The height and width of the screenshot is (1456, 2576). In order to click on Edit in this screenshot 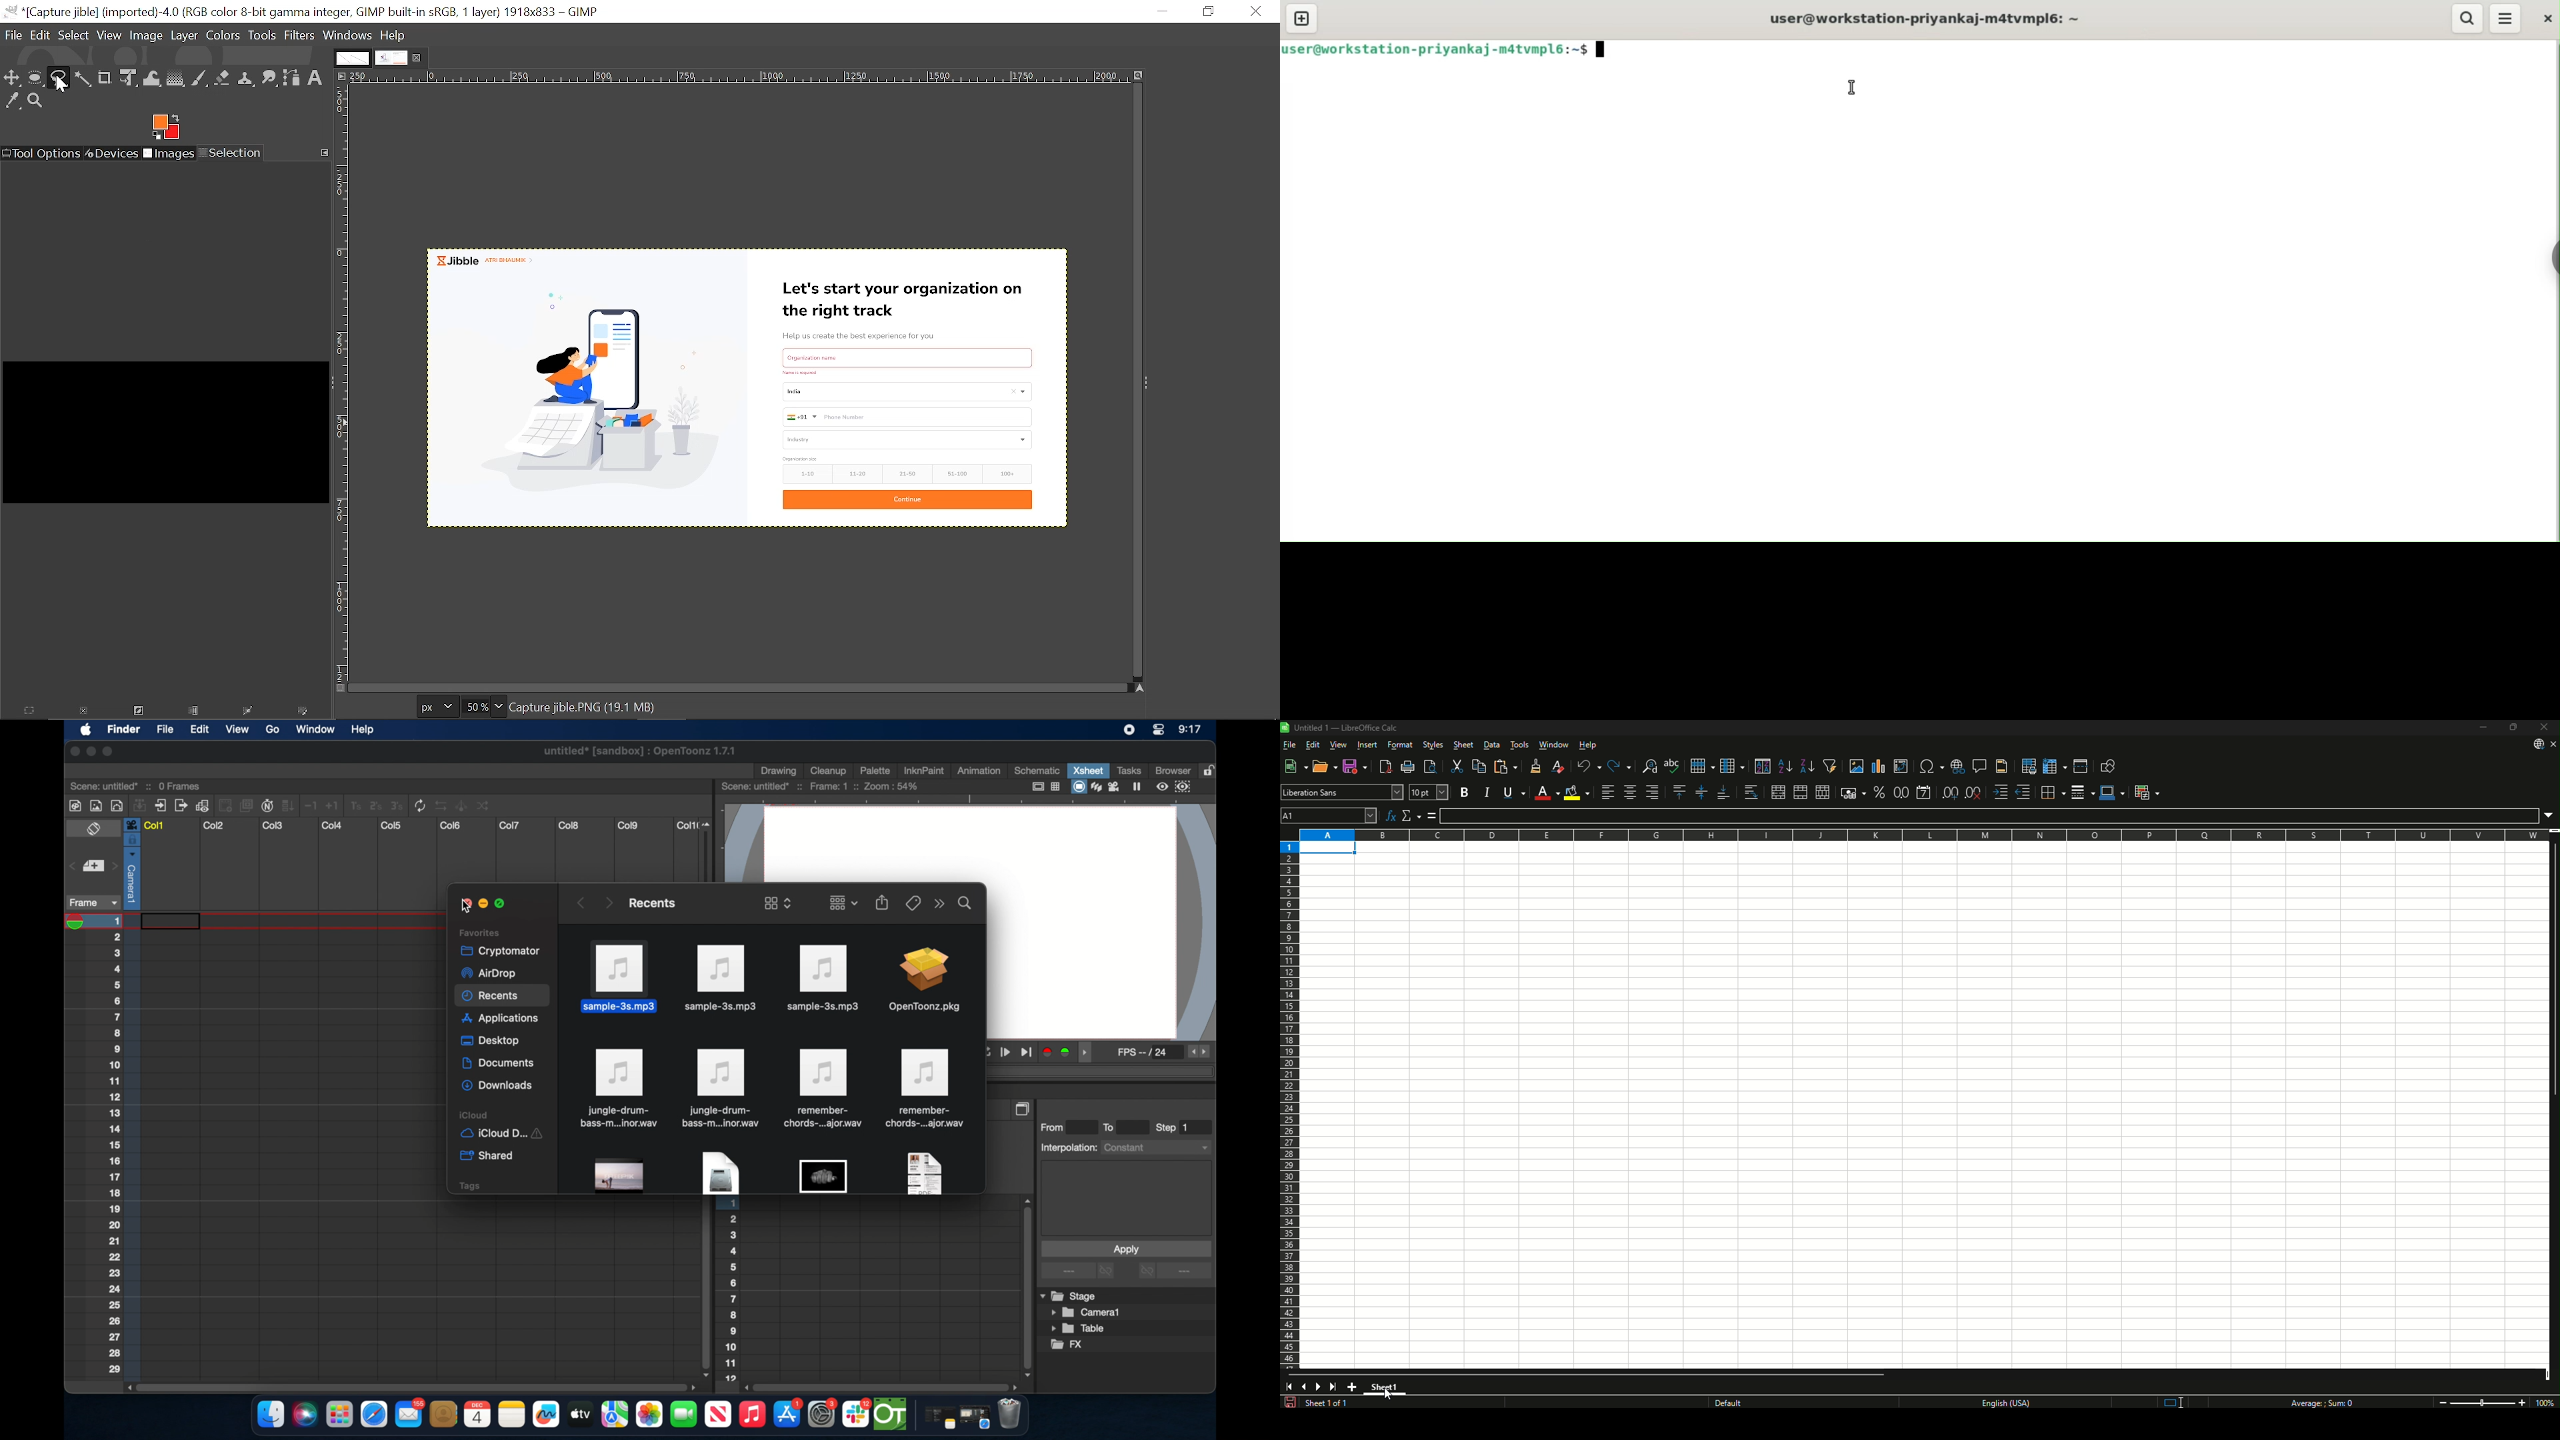, I will do `click(1312, 744)`.